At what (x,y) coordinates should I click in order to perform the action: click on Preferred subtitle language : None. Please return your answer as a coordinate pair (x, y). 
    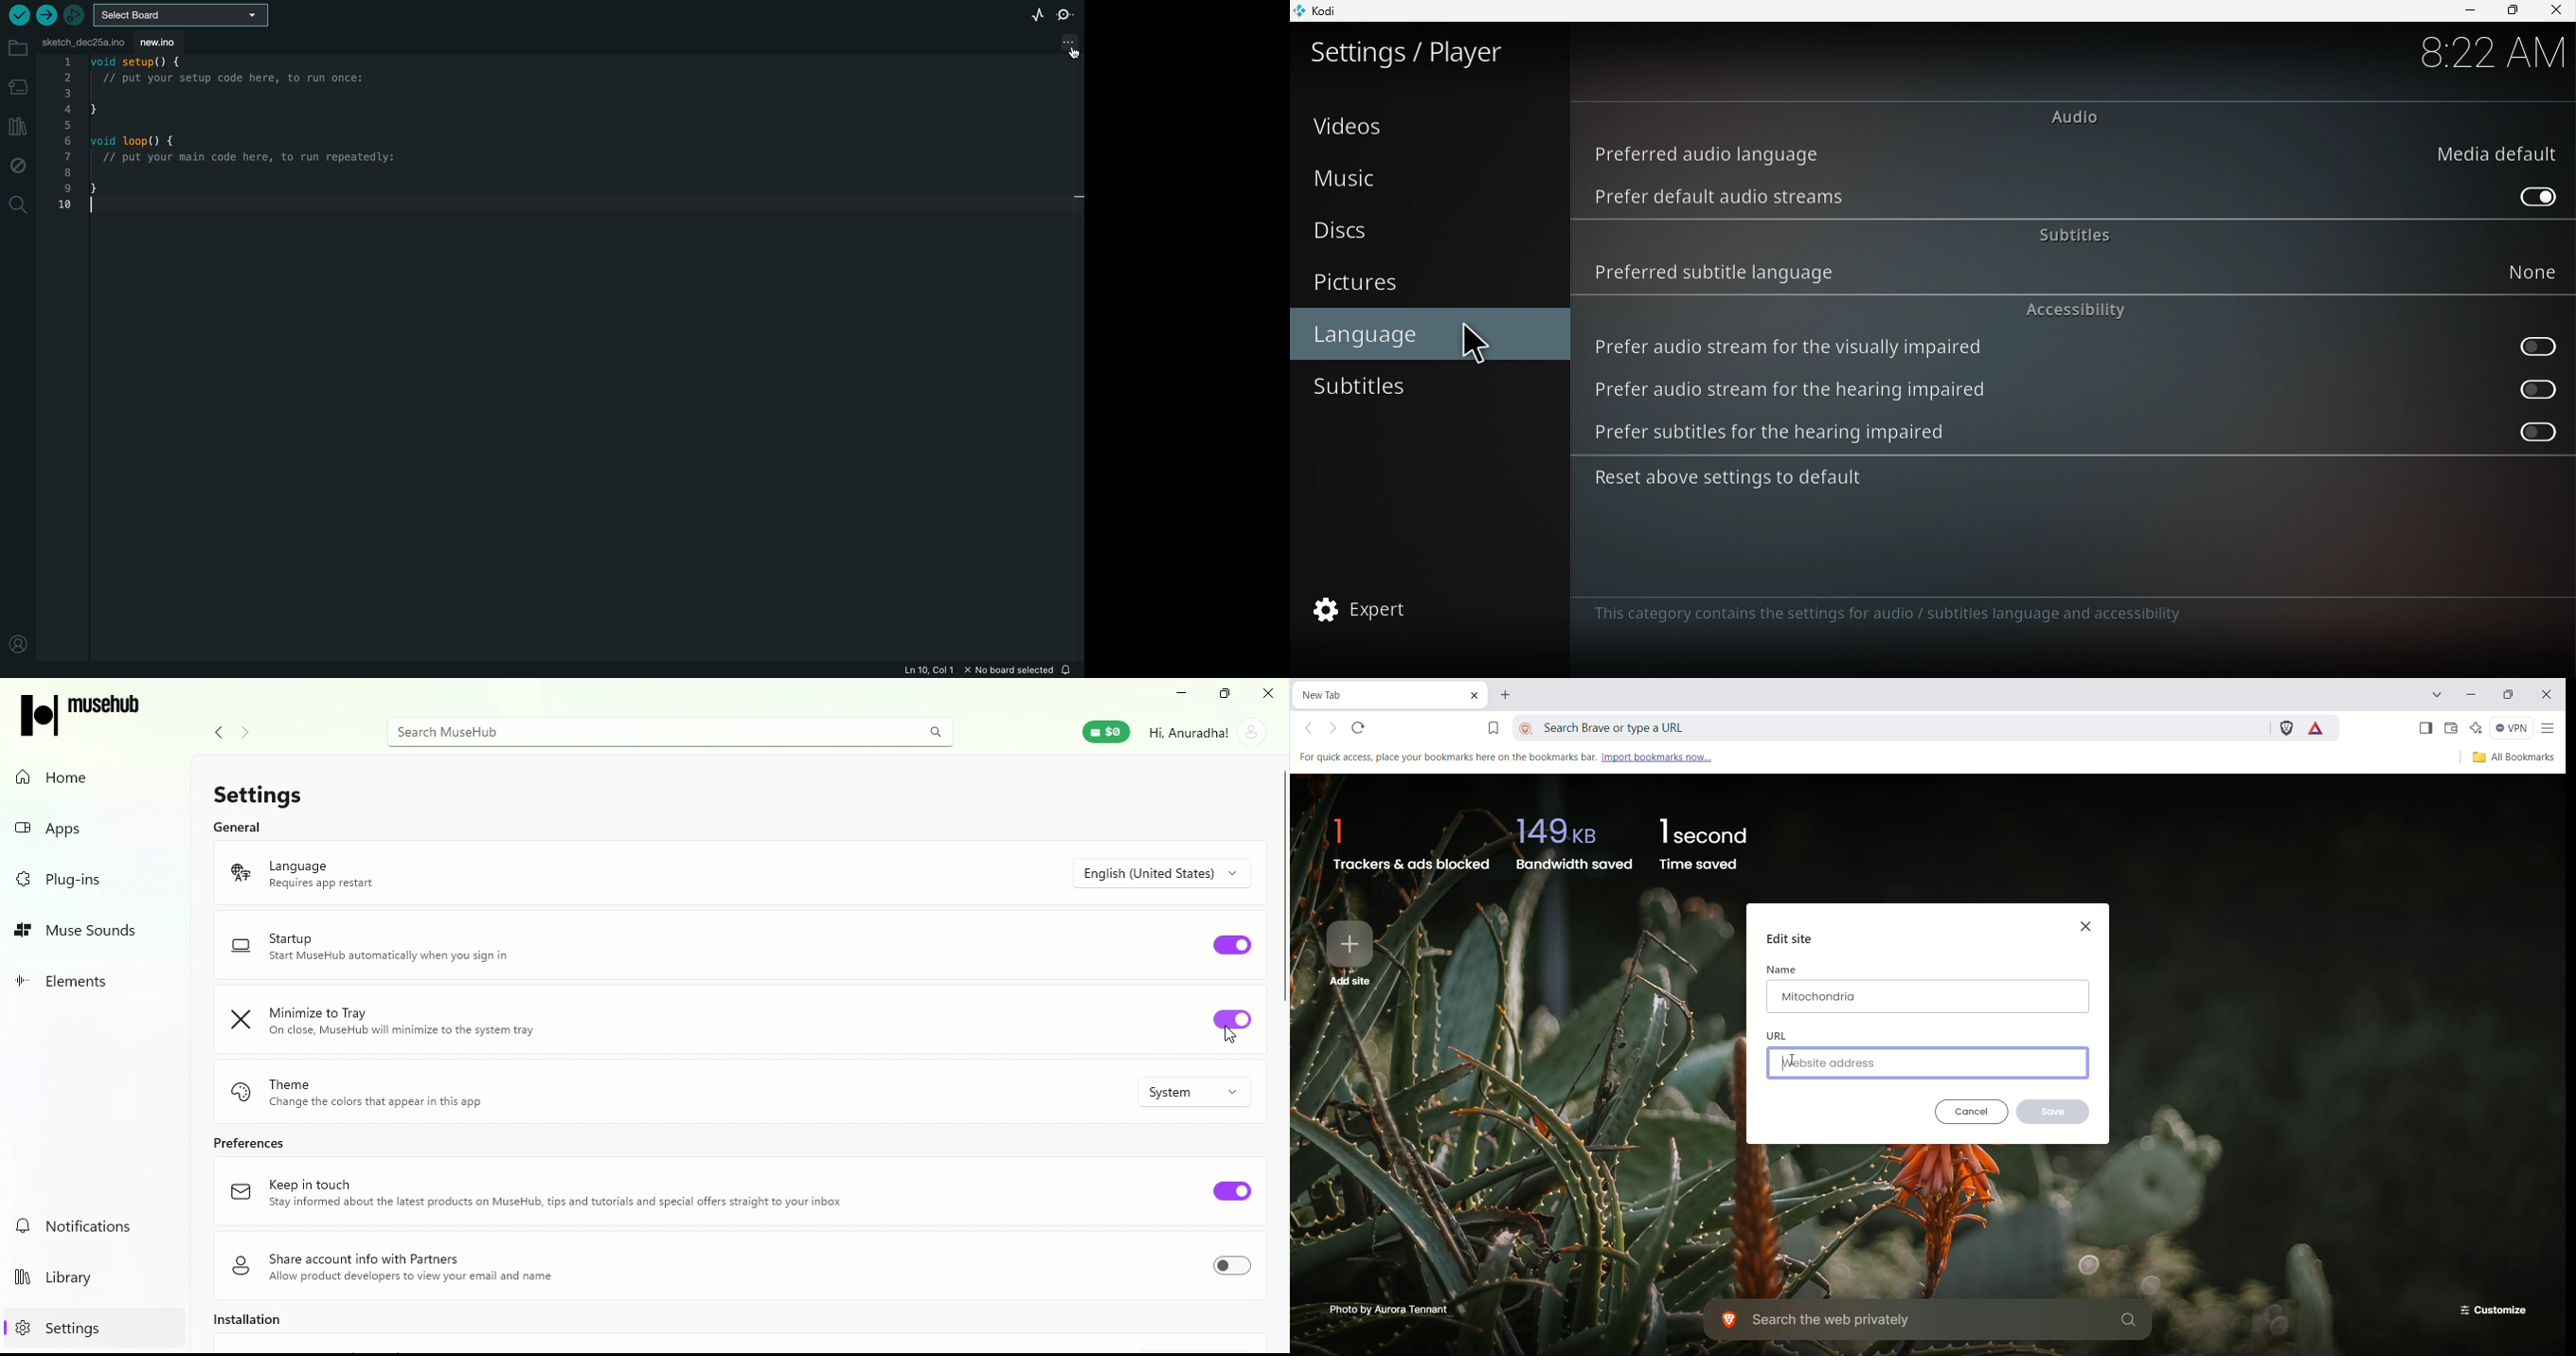
    Looking at the image, I should click on (2067, 272).